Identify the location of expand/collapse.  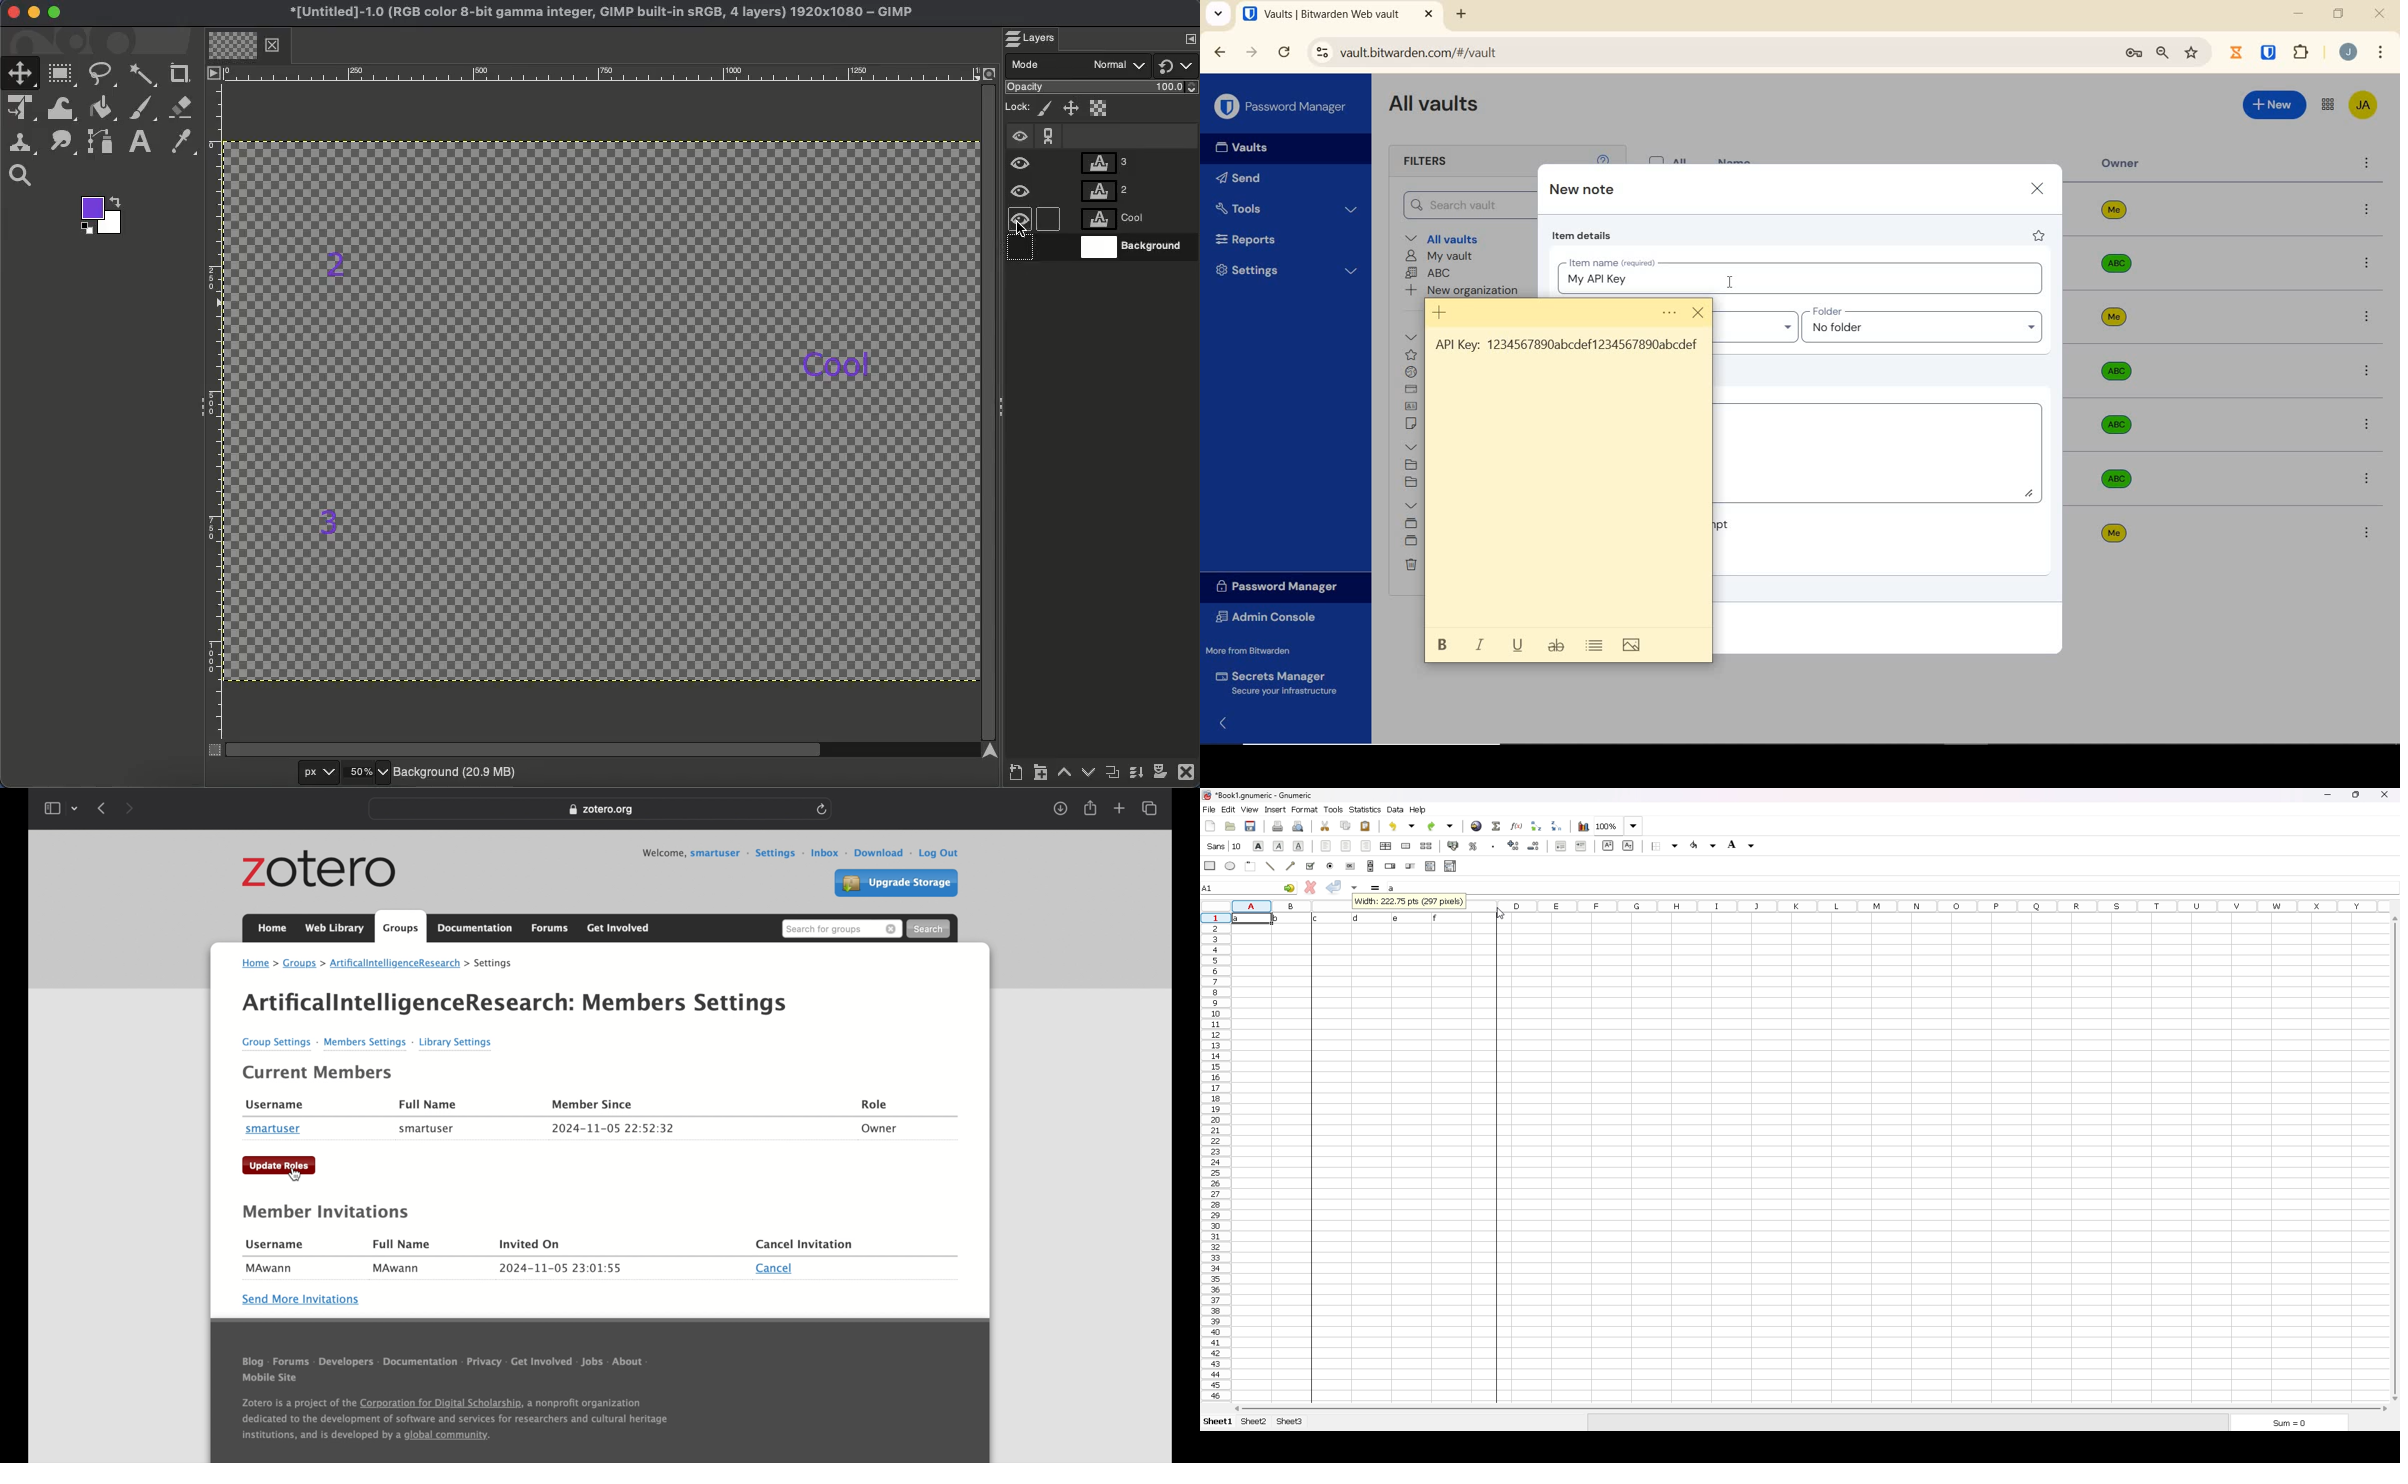
(1226, 722).